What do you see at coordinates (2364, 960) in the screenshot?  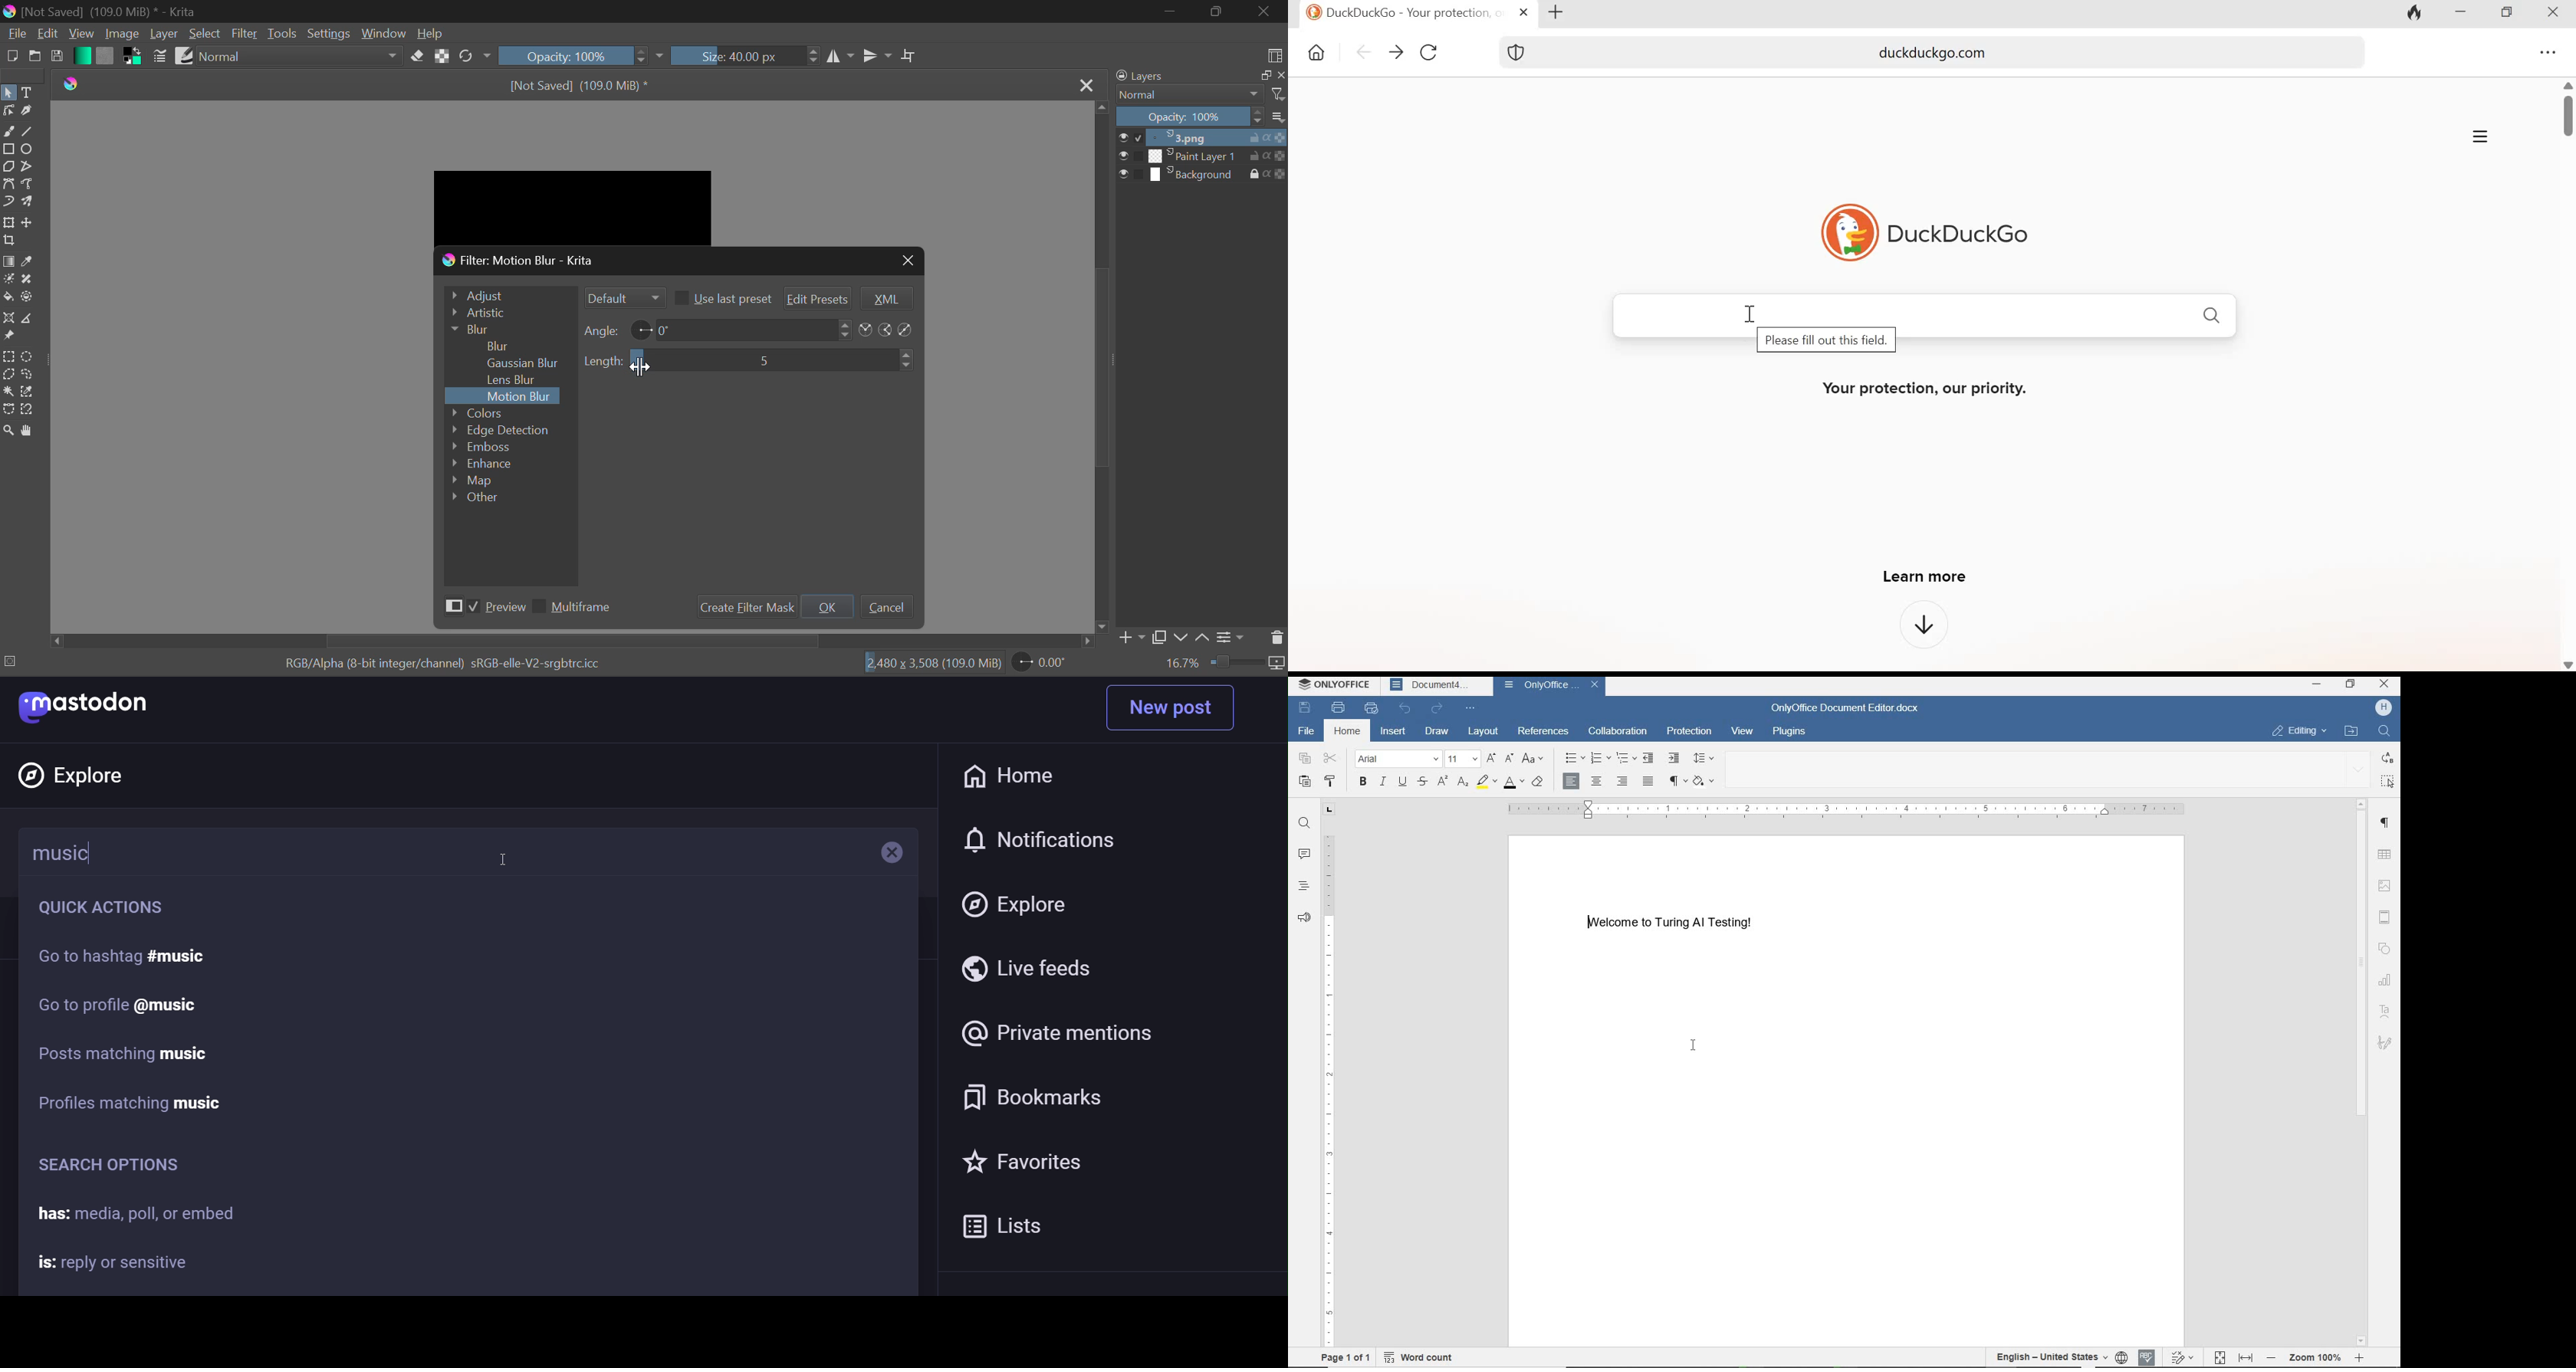 I see `scrollbar` at bounding box center [2364, 960].